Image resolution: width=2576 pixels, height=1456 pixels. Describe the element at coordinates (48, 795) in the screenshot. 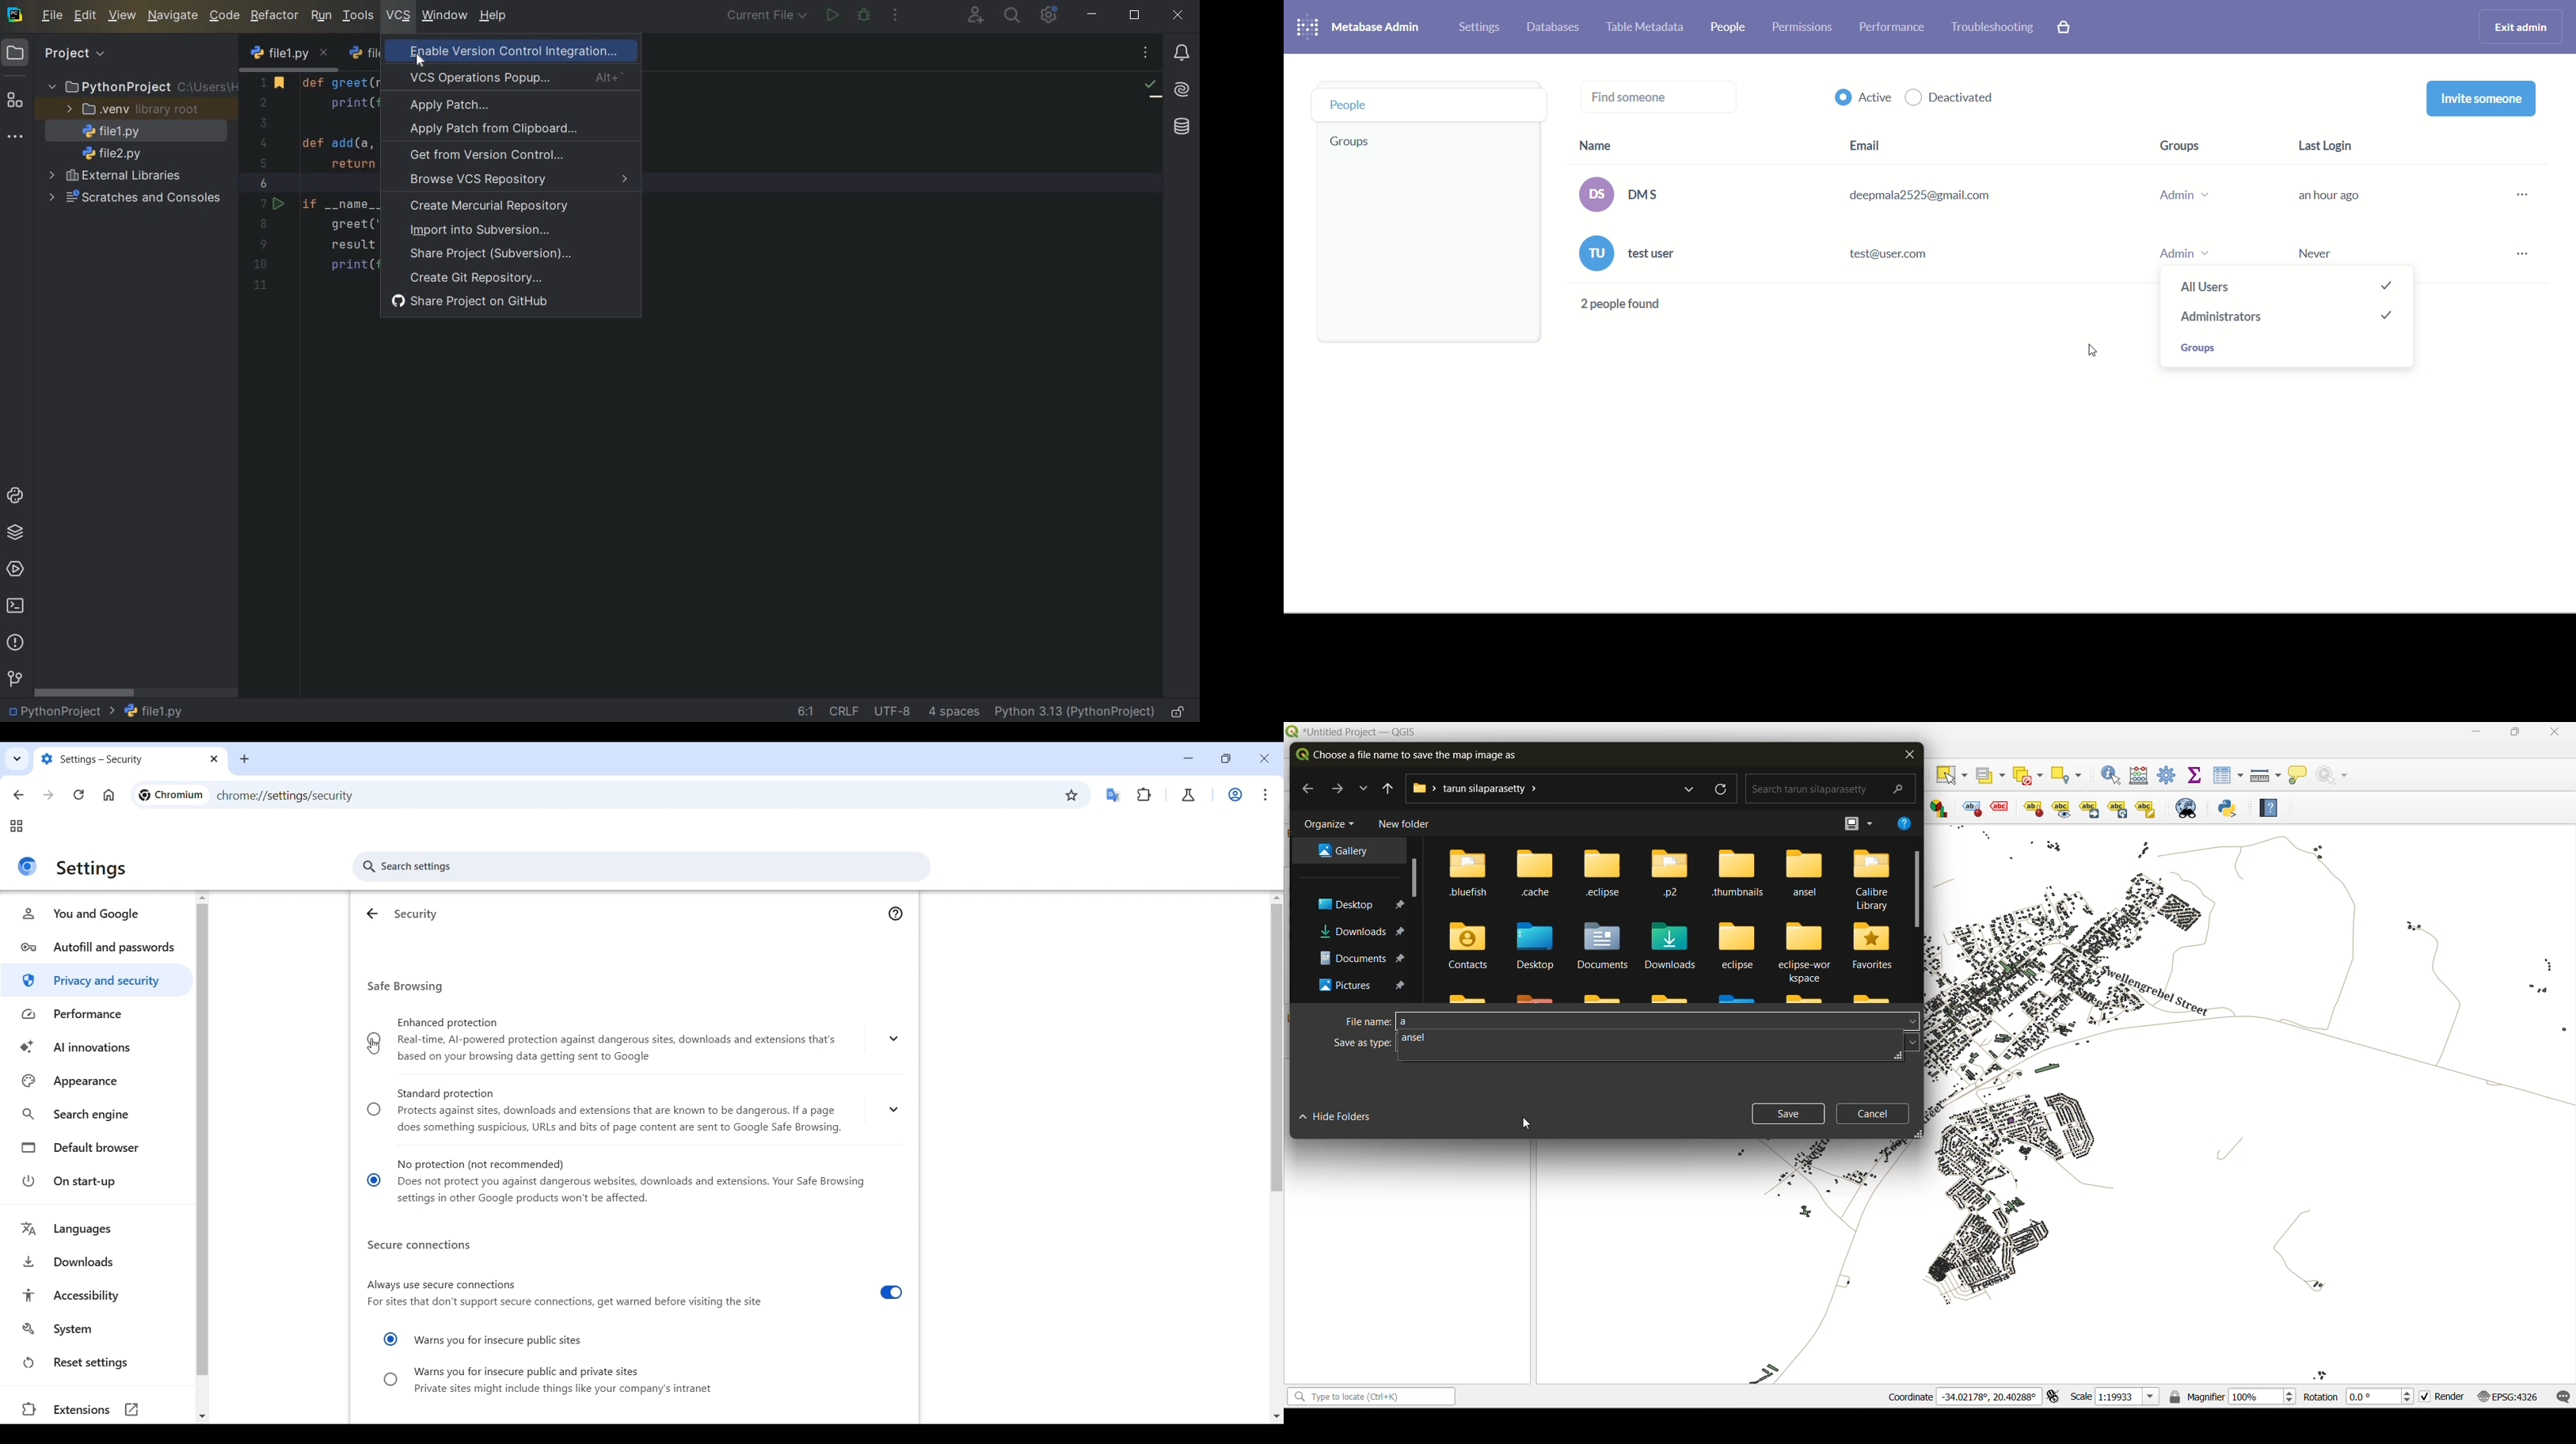

I see `Go forward` at that location.